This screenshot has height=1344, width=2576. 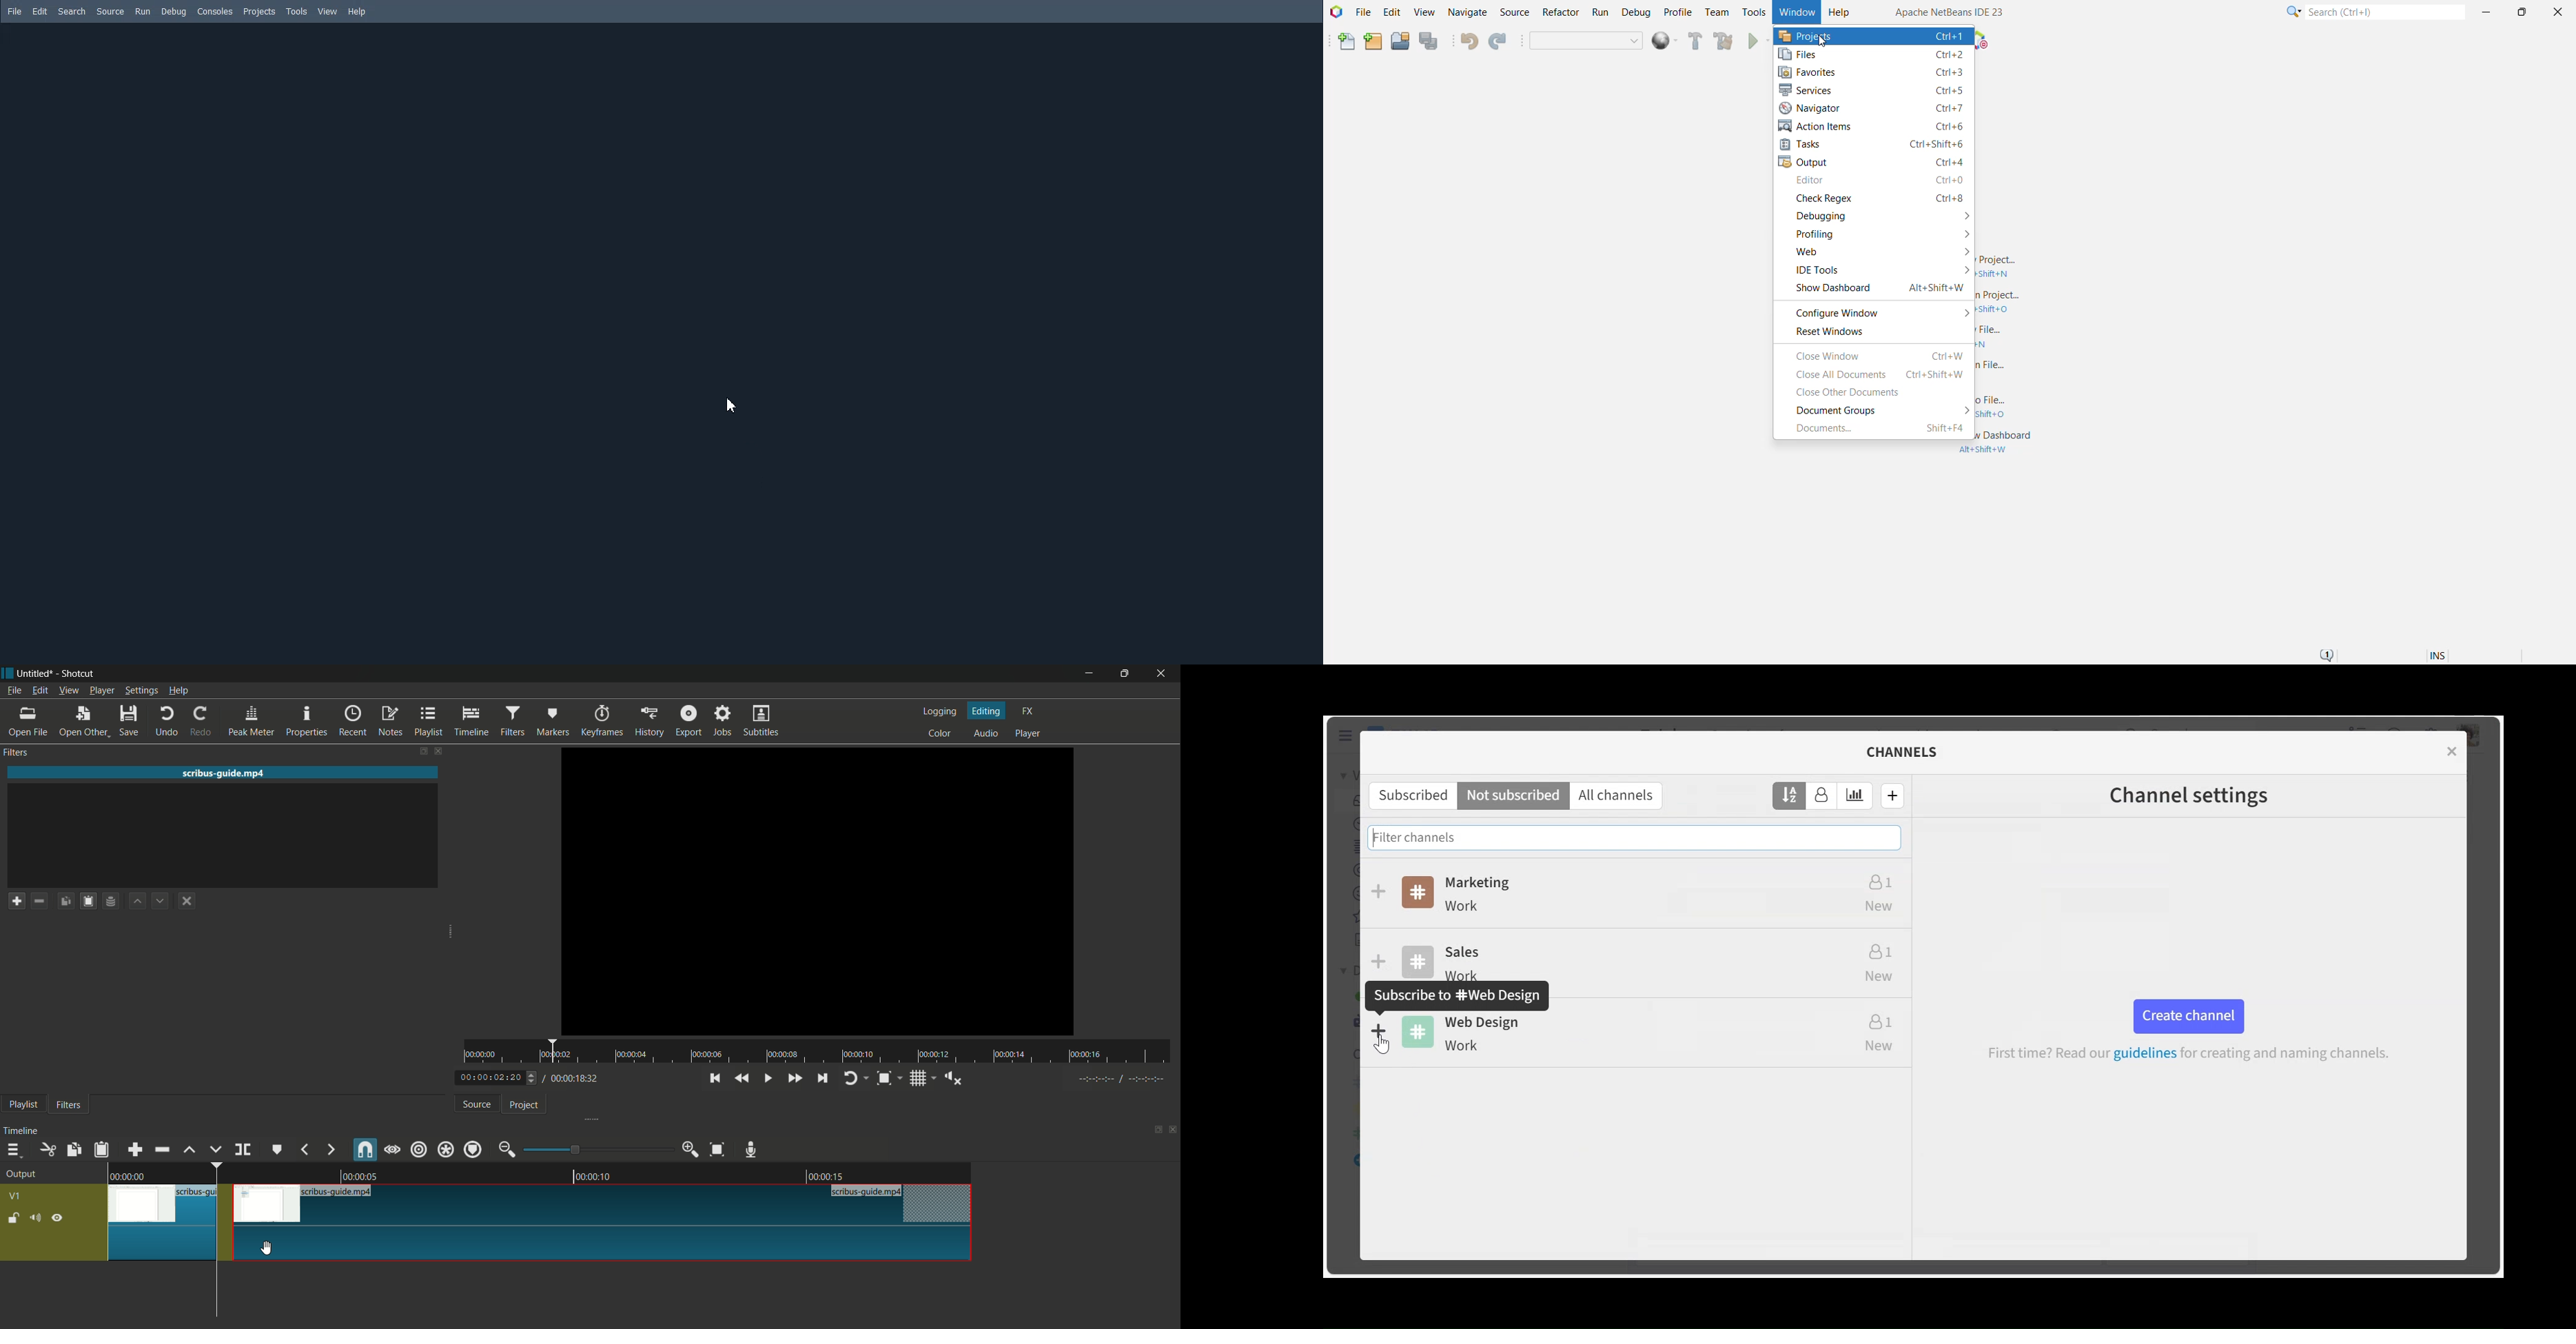 I want to click on timeline, so click(x=473, y=721).